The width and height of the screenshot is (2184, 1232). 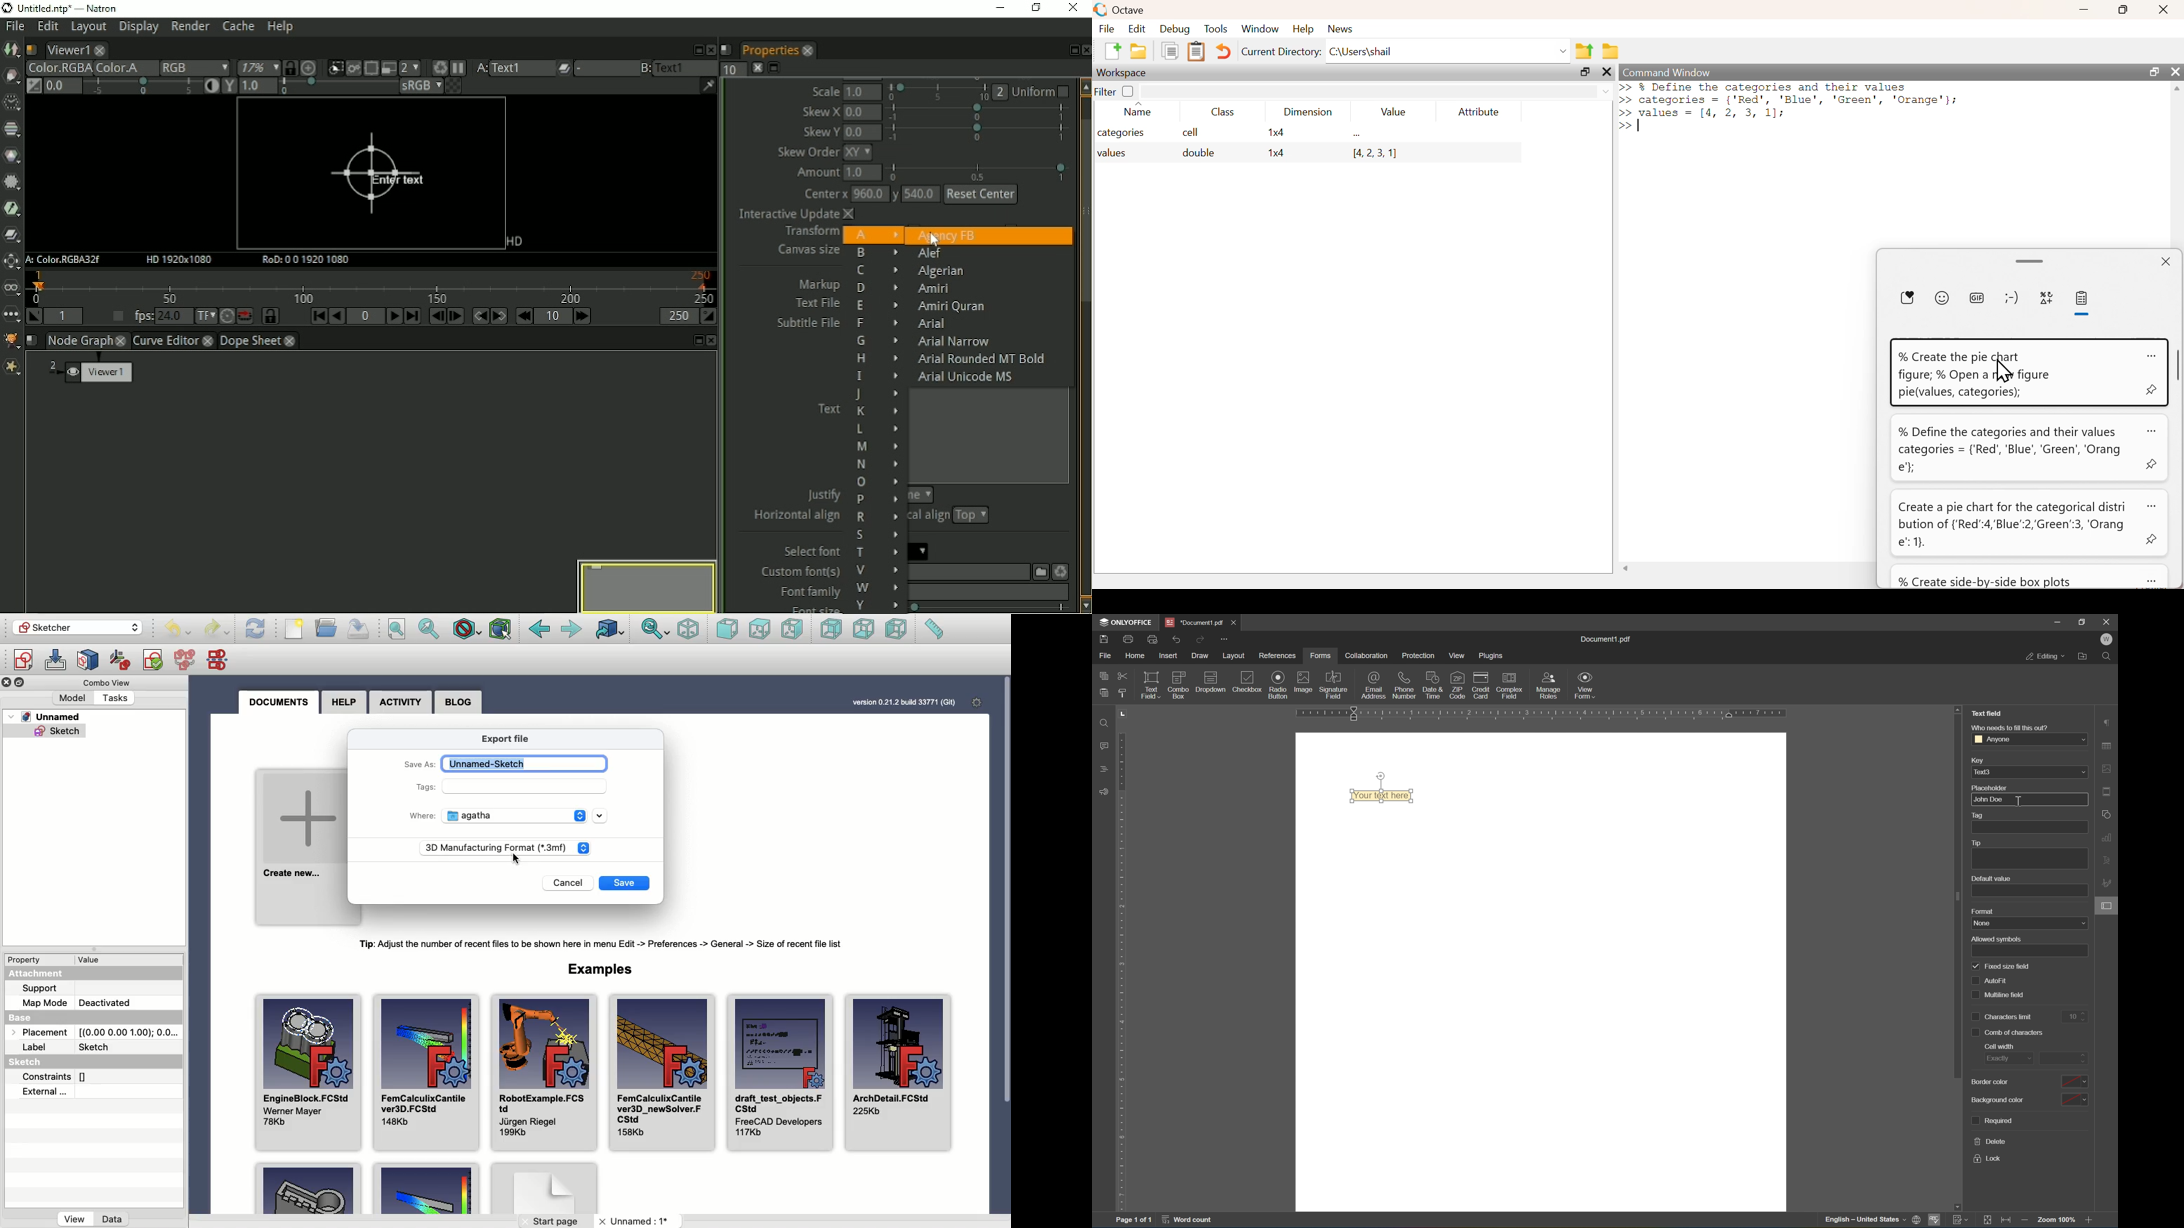 I want to click on maximize, so click(x=2153, y=71).